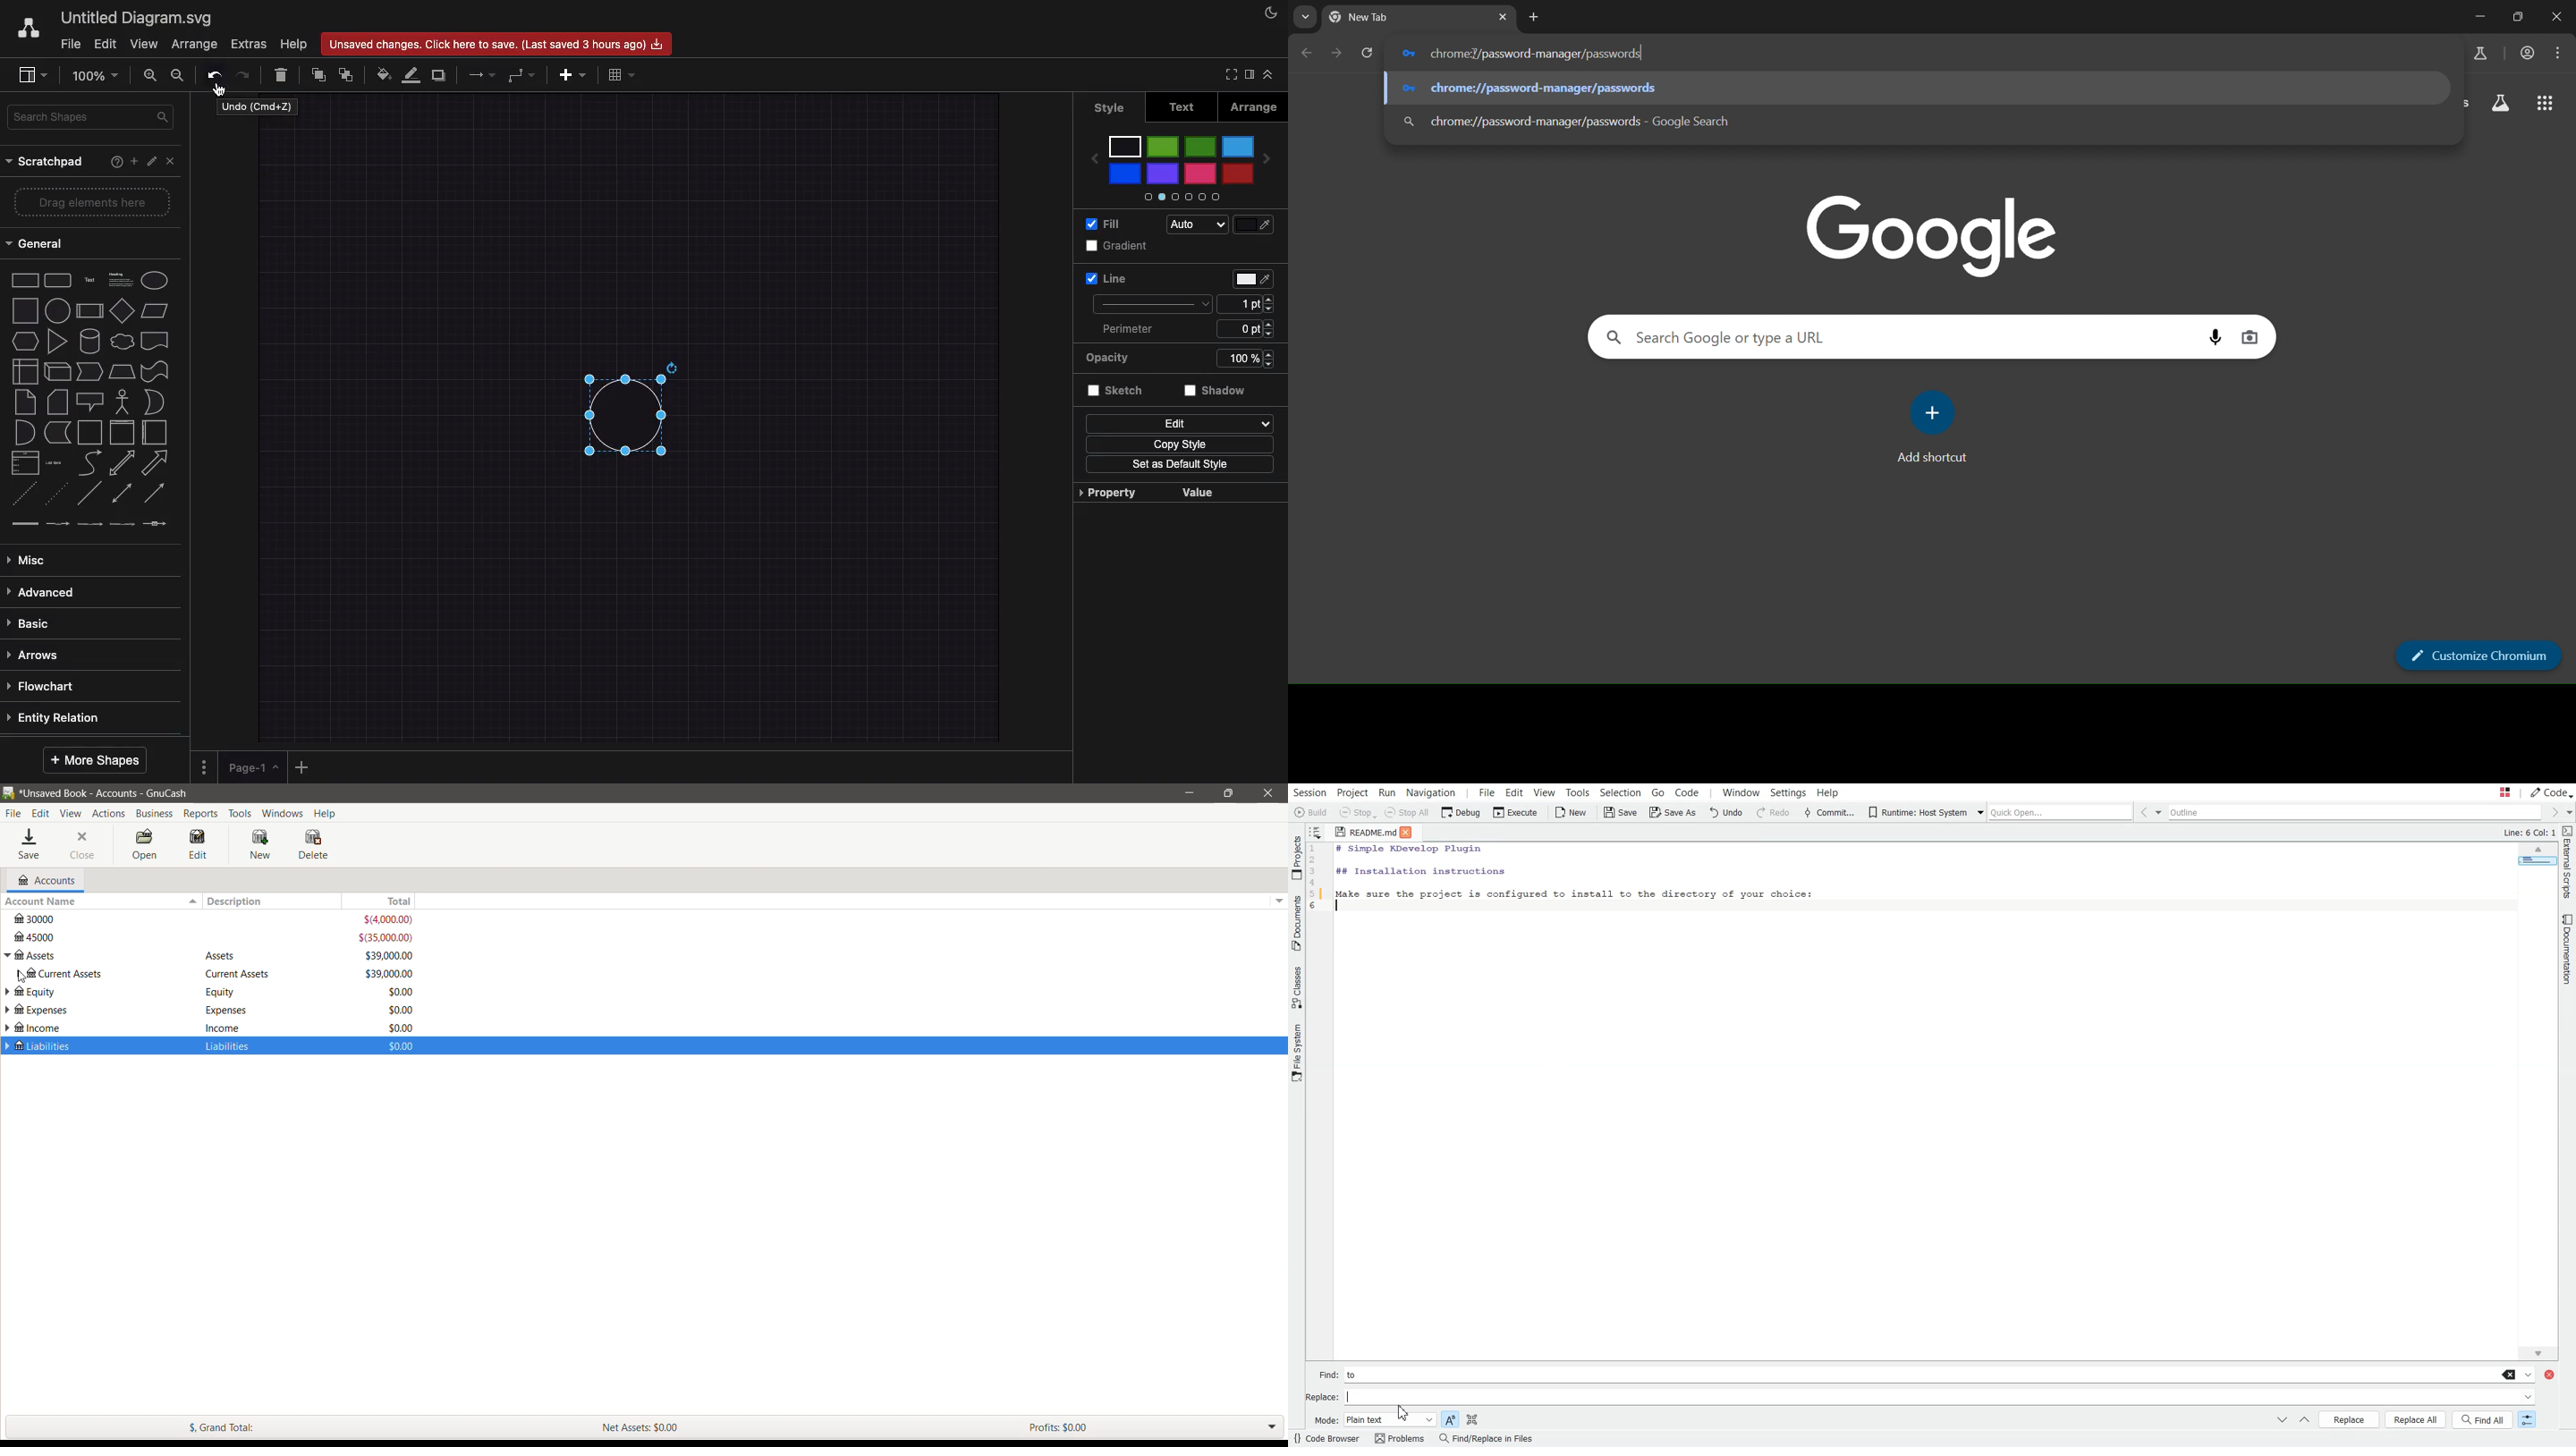 The height and width of the screenshot is (1456, 2576). What do you see at coordinates (13, 814) in the screenshot?
I see `File` at bounding box center [13, 814].